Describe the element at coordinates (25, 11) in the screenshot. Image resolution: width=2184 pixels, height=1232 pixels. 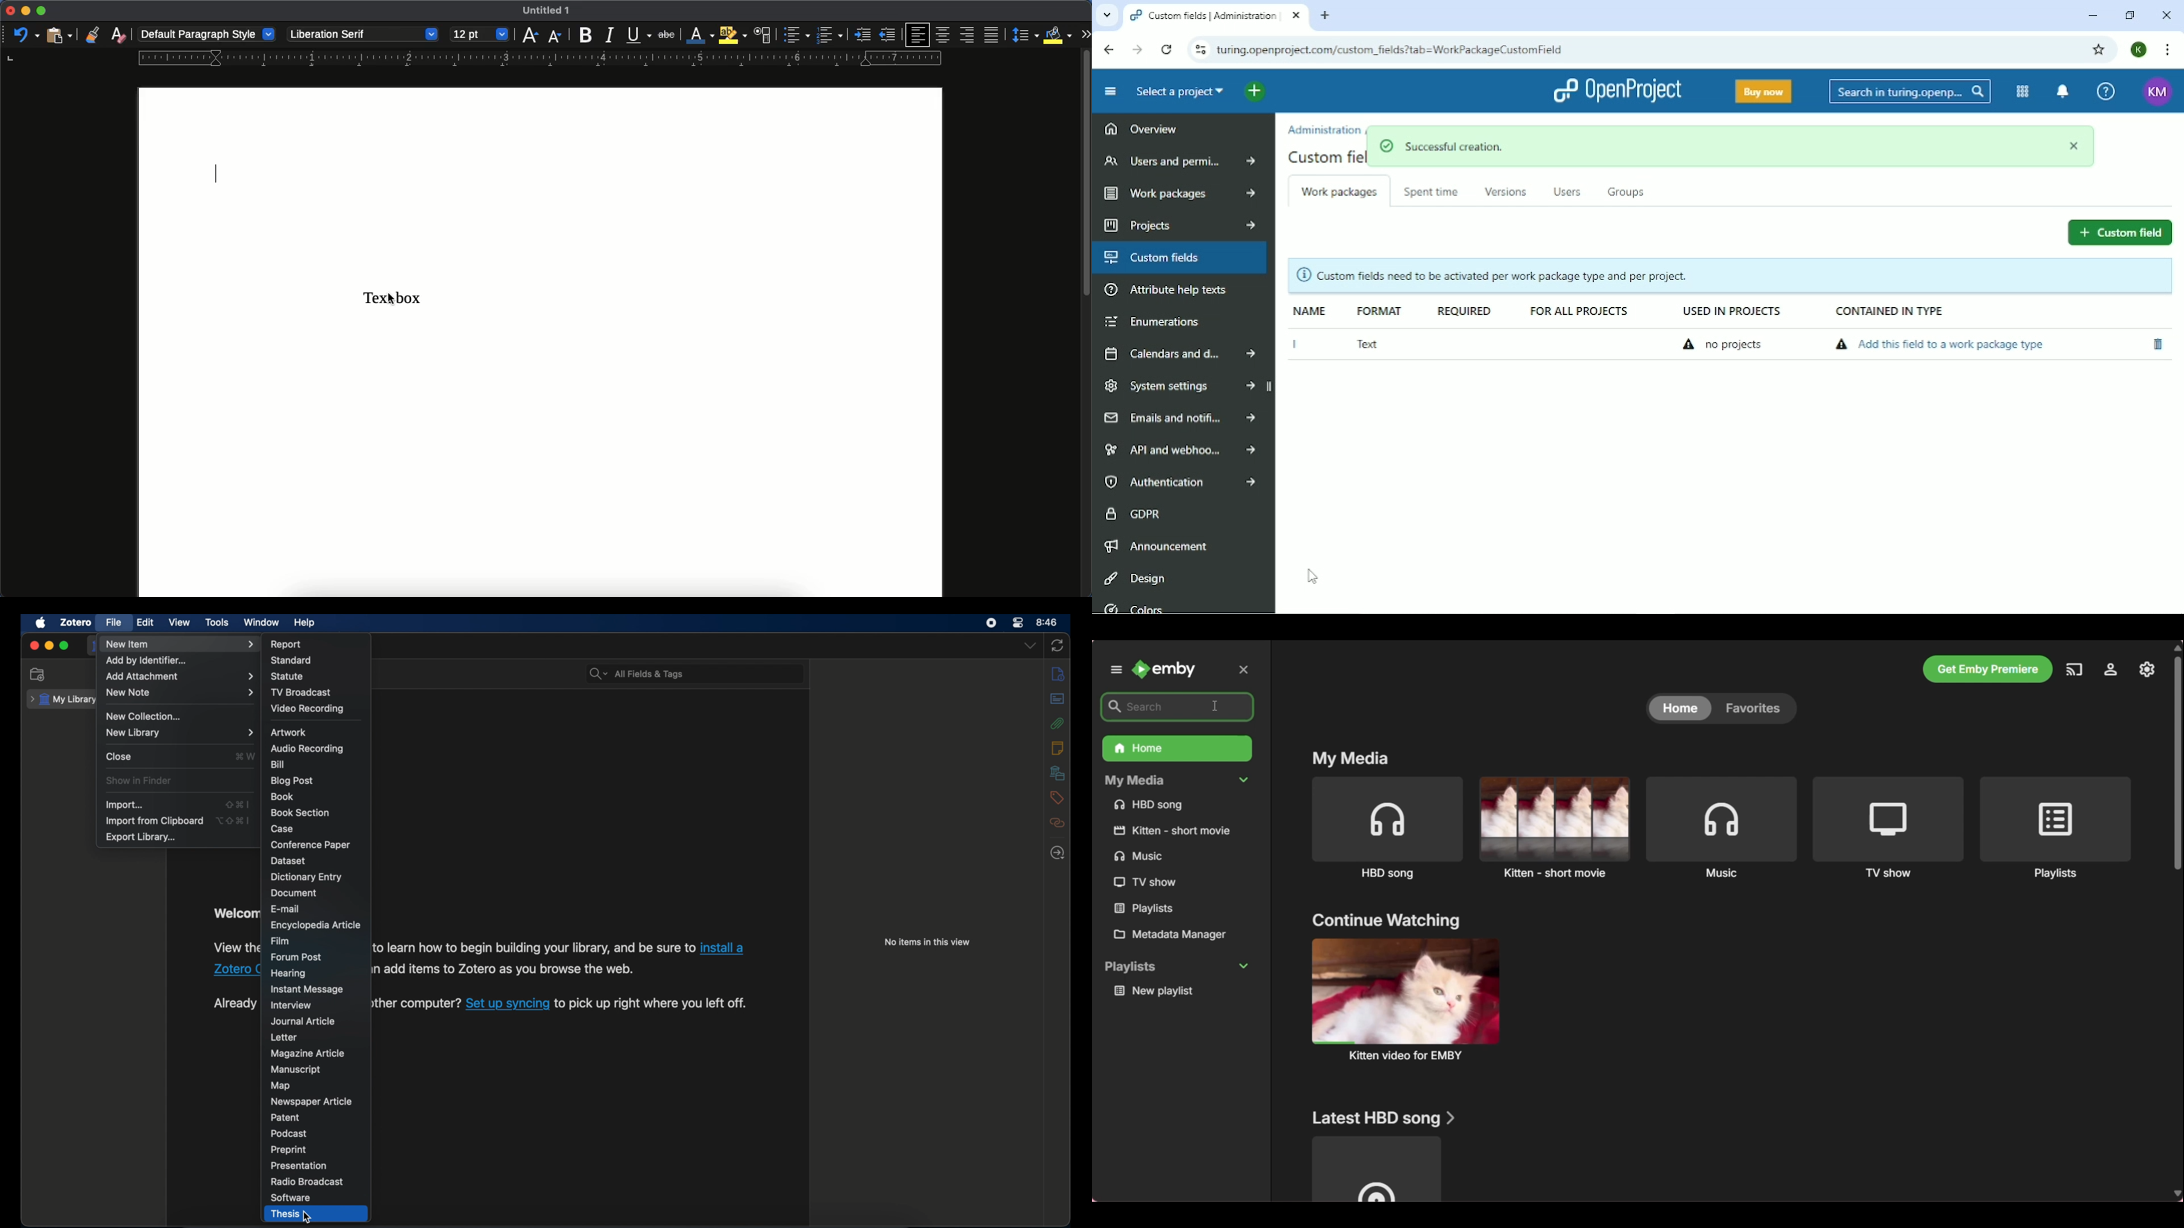
I see `minimize` at that location.